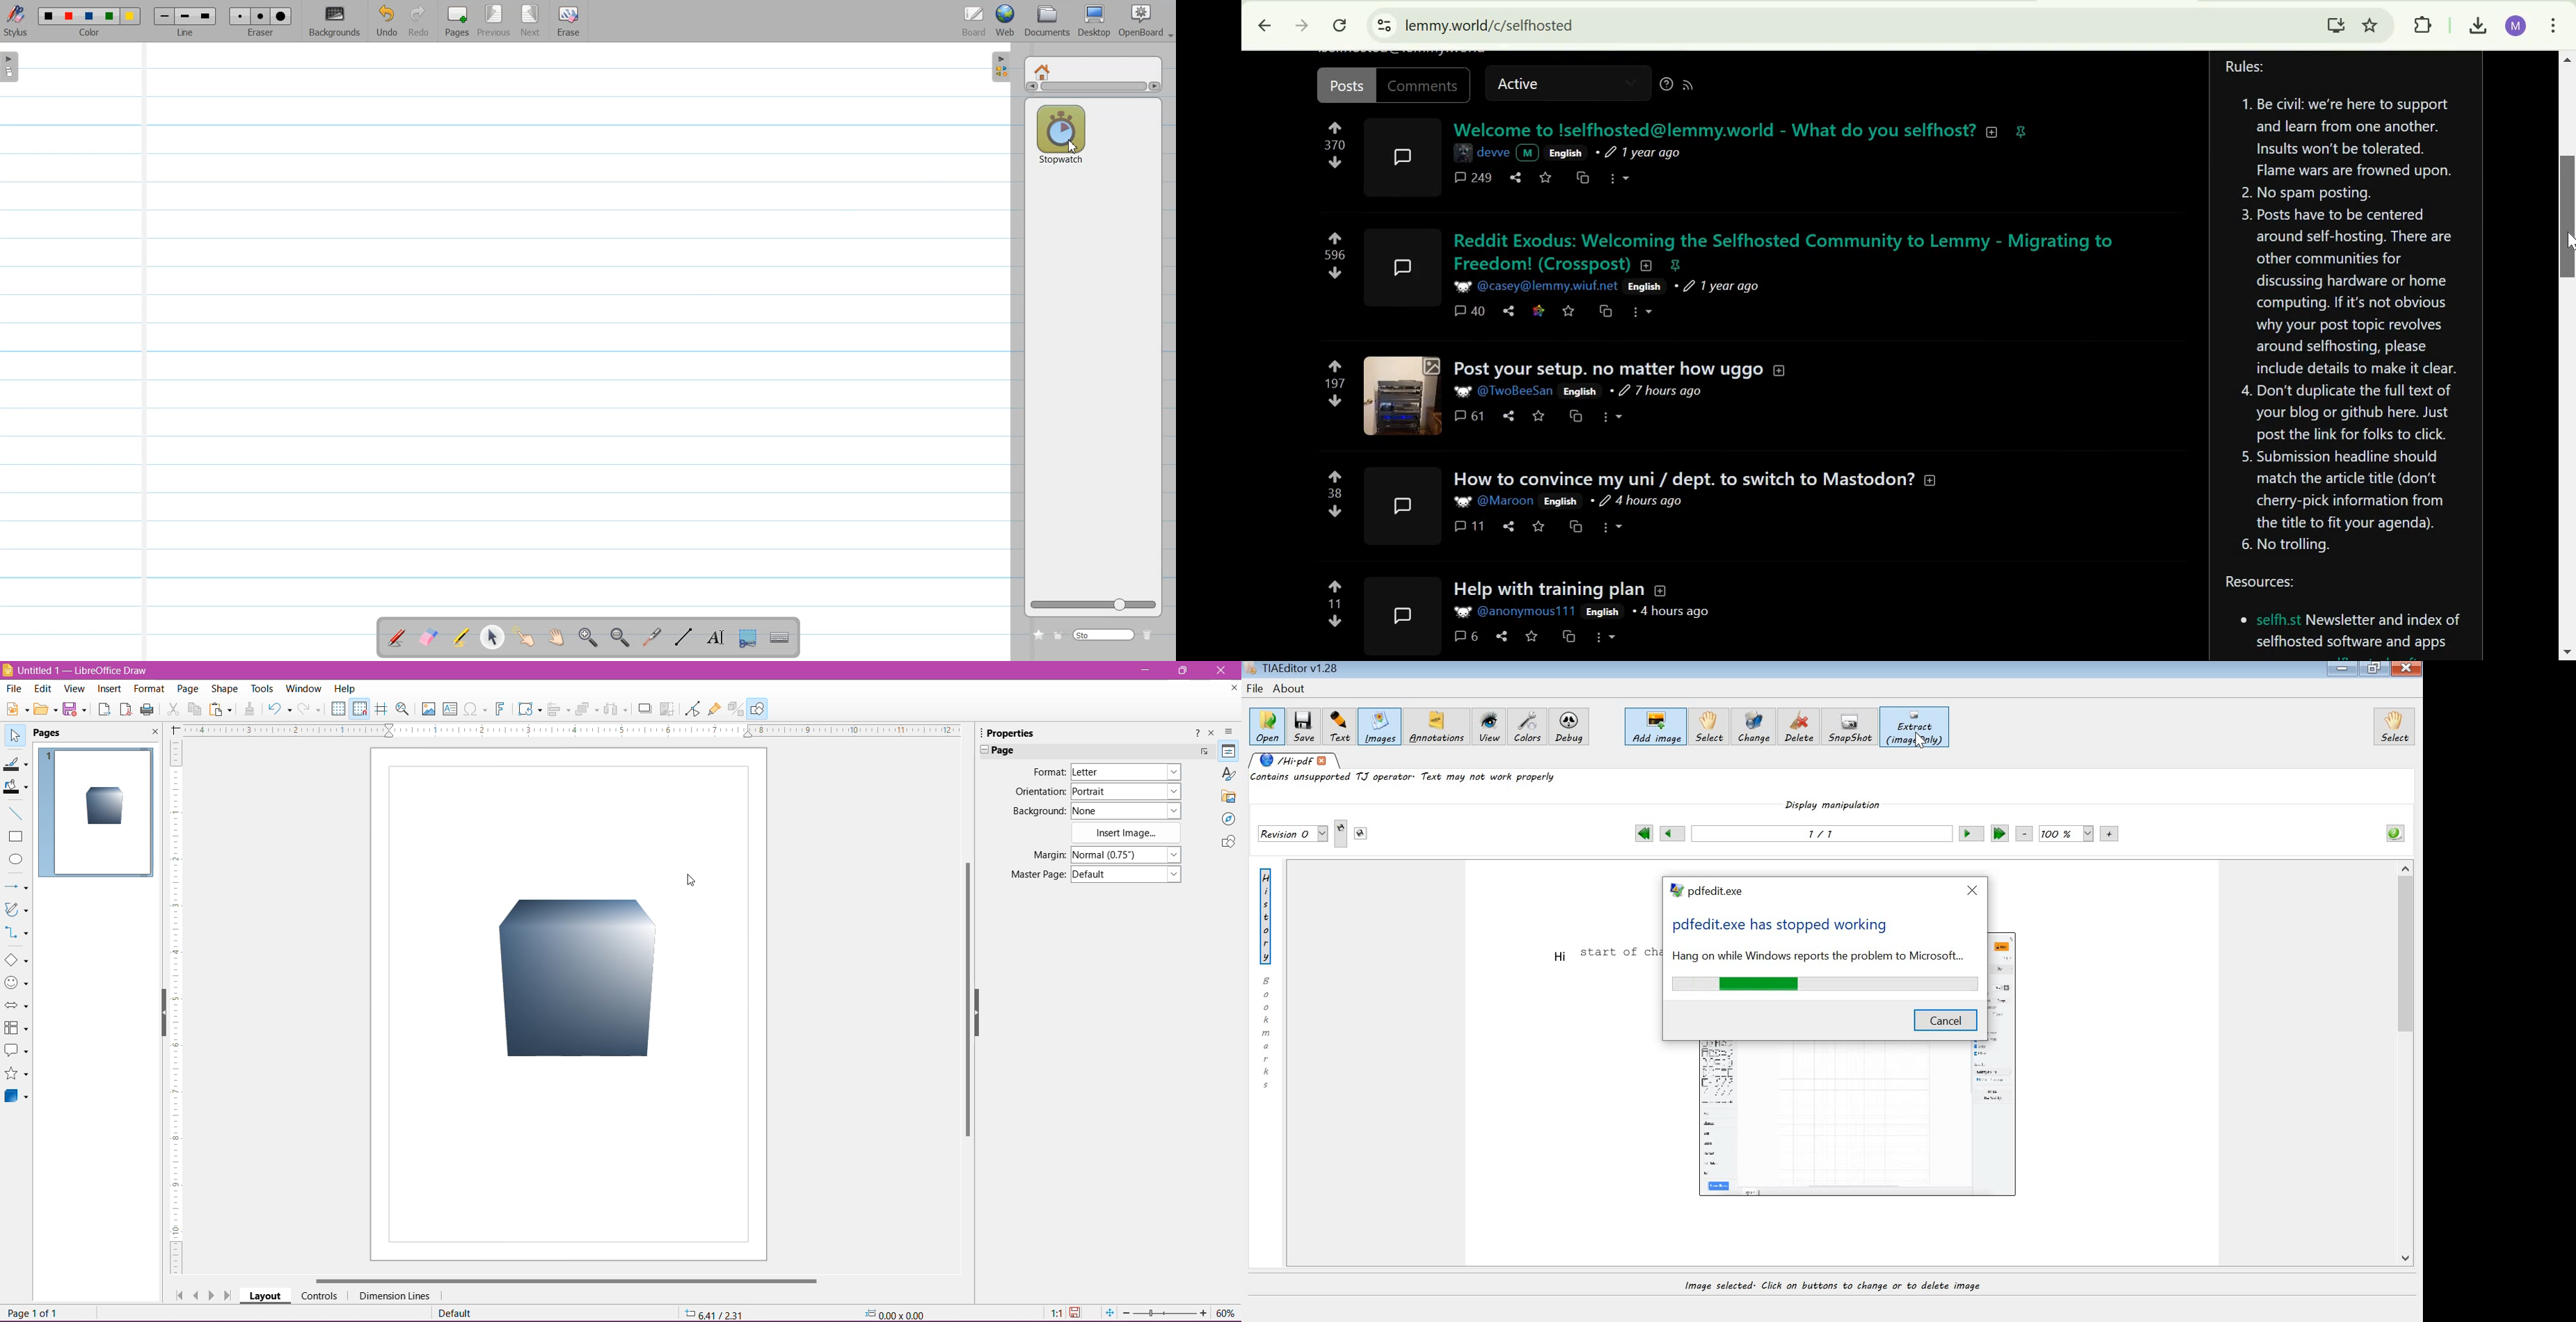 This screenshot has height=1344, width=2576. I want to click on Layout, so click(265, 1295).